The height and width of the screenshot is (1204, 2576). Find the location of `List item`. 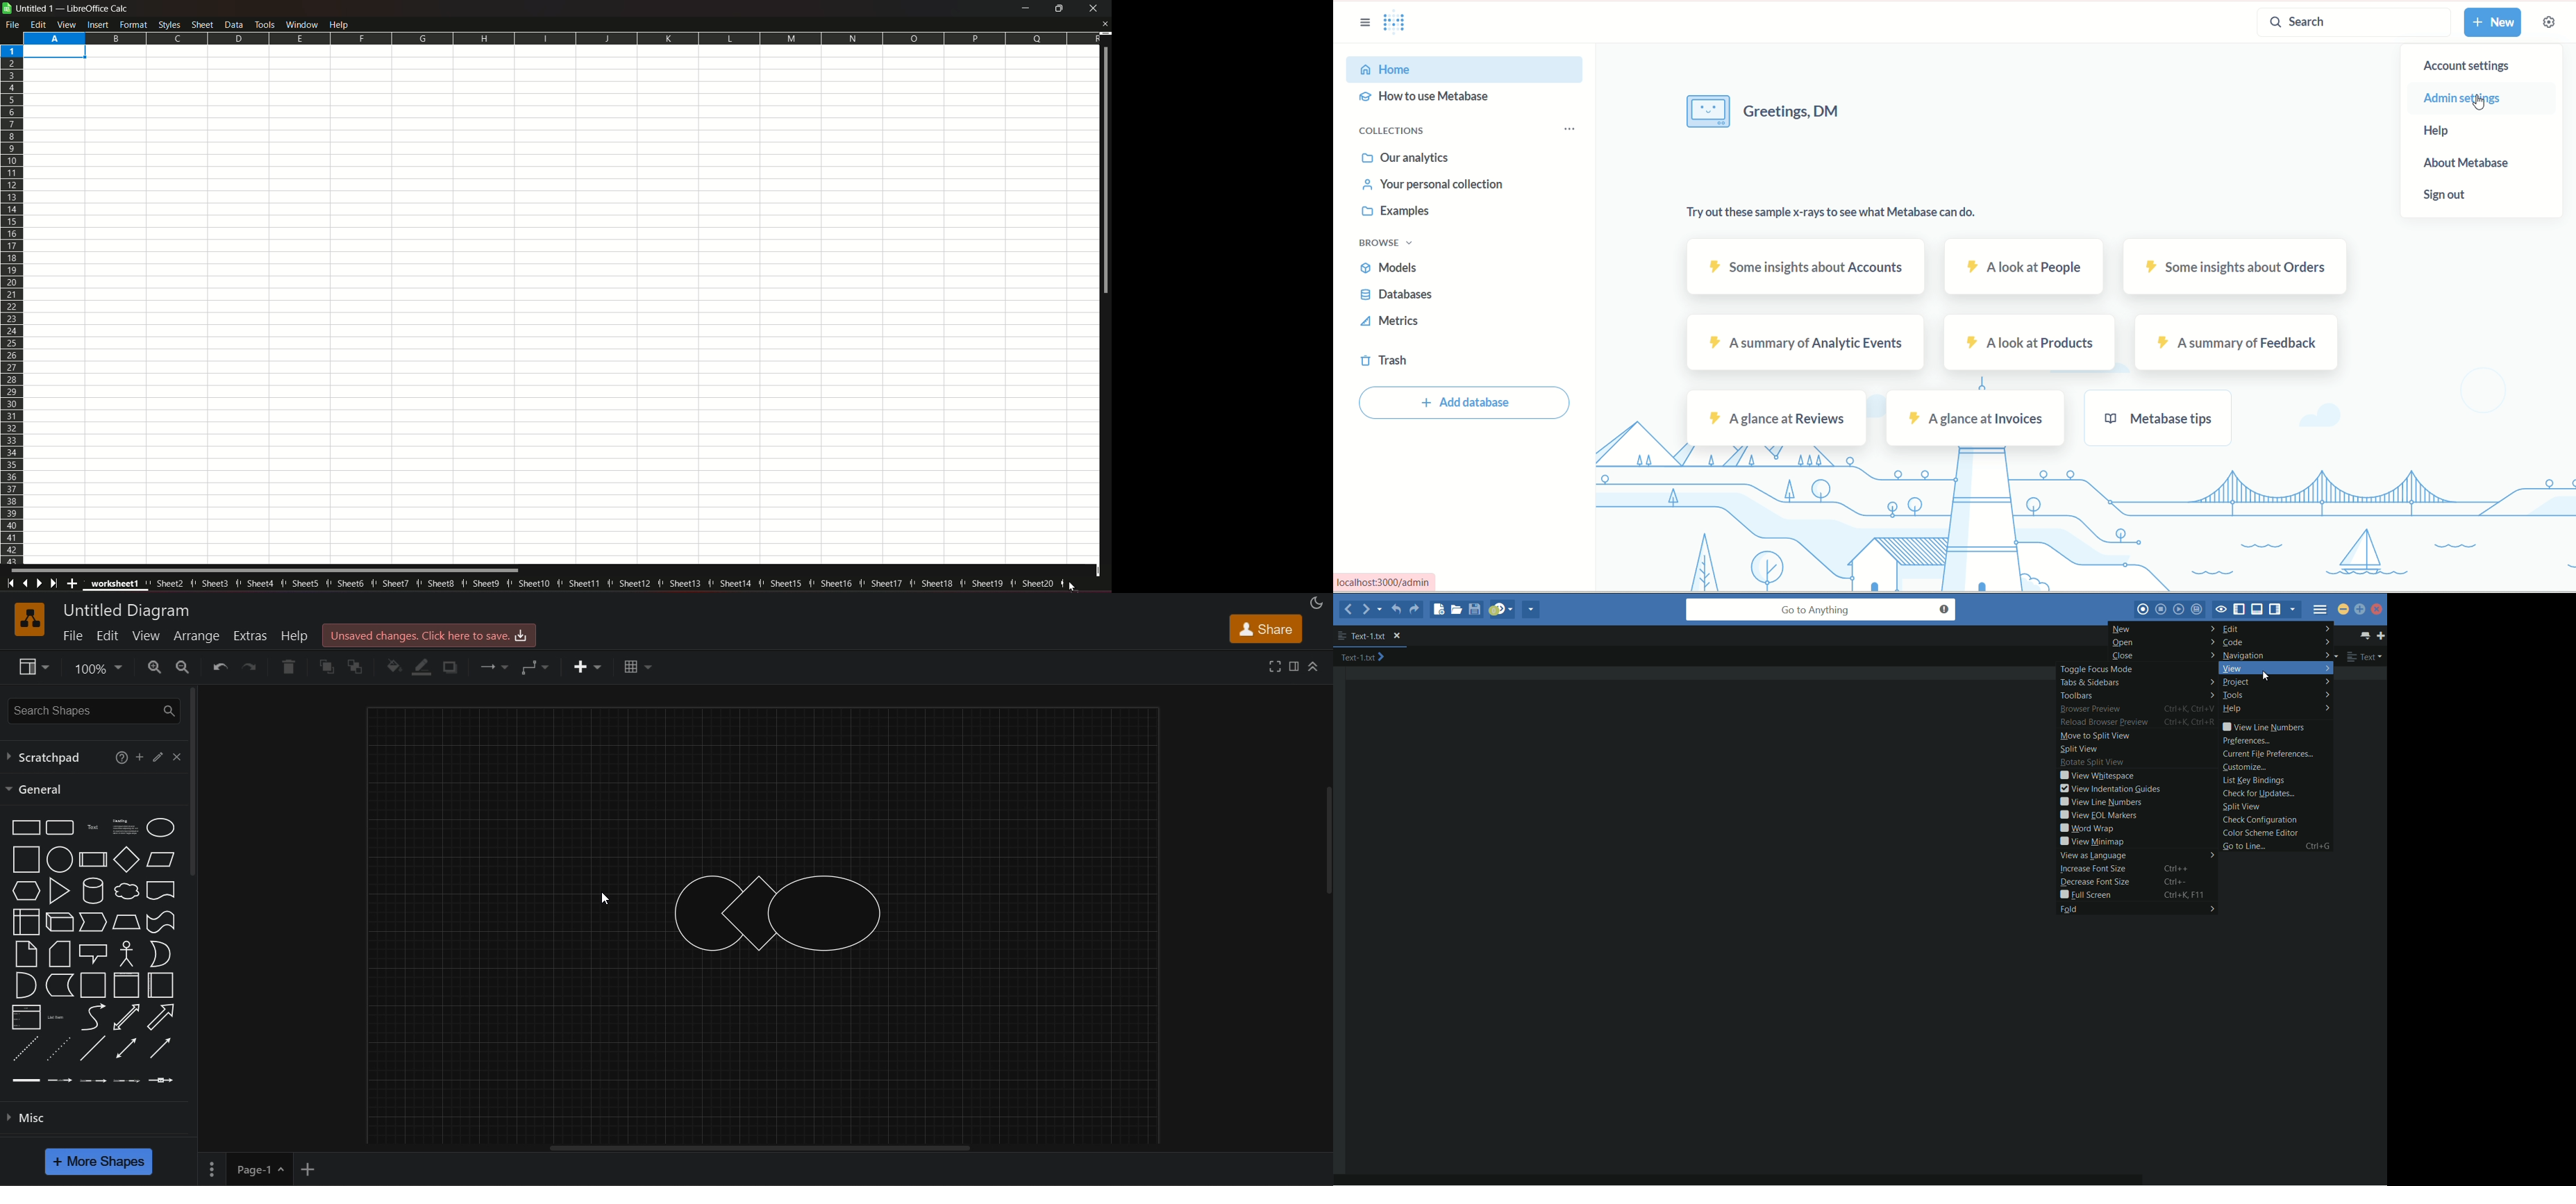

List item is located at coordinates (57, 1017).